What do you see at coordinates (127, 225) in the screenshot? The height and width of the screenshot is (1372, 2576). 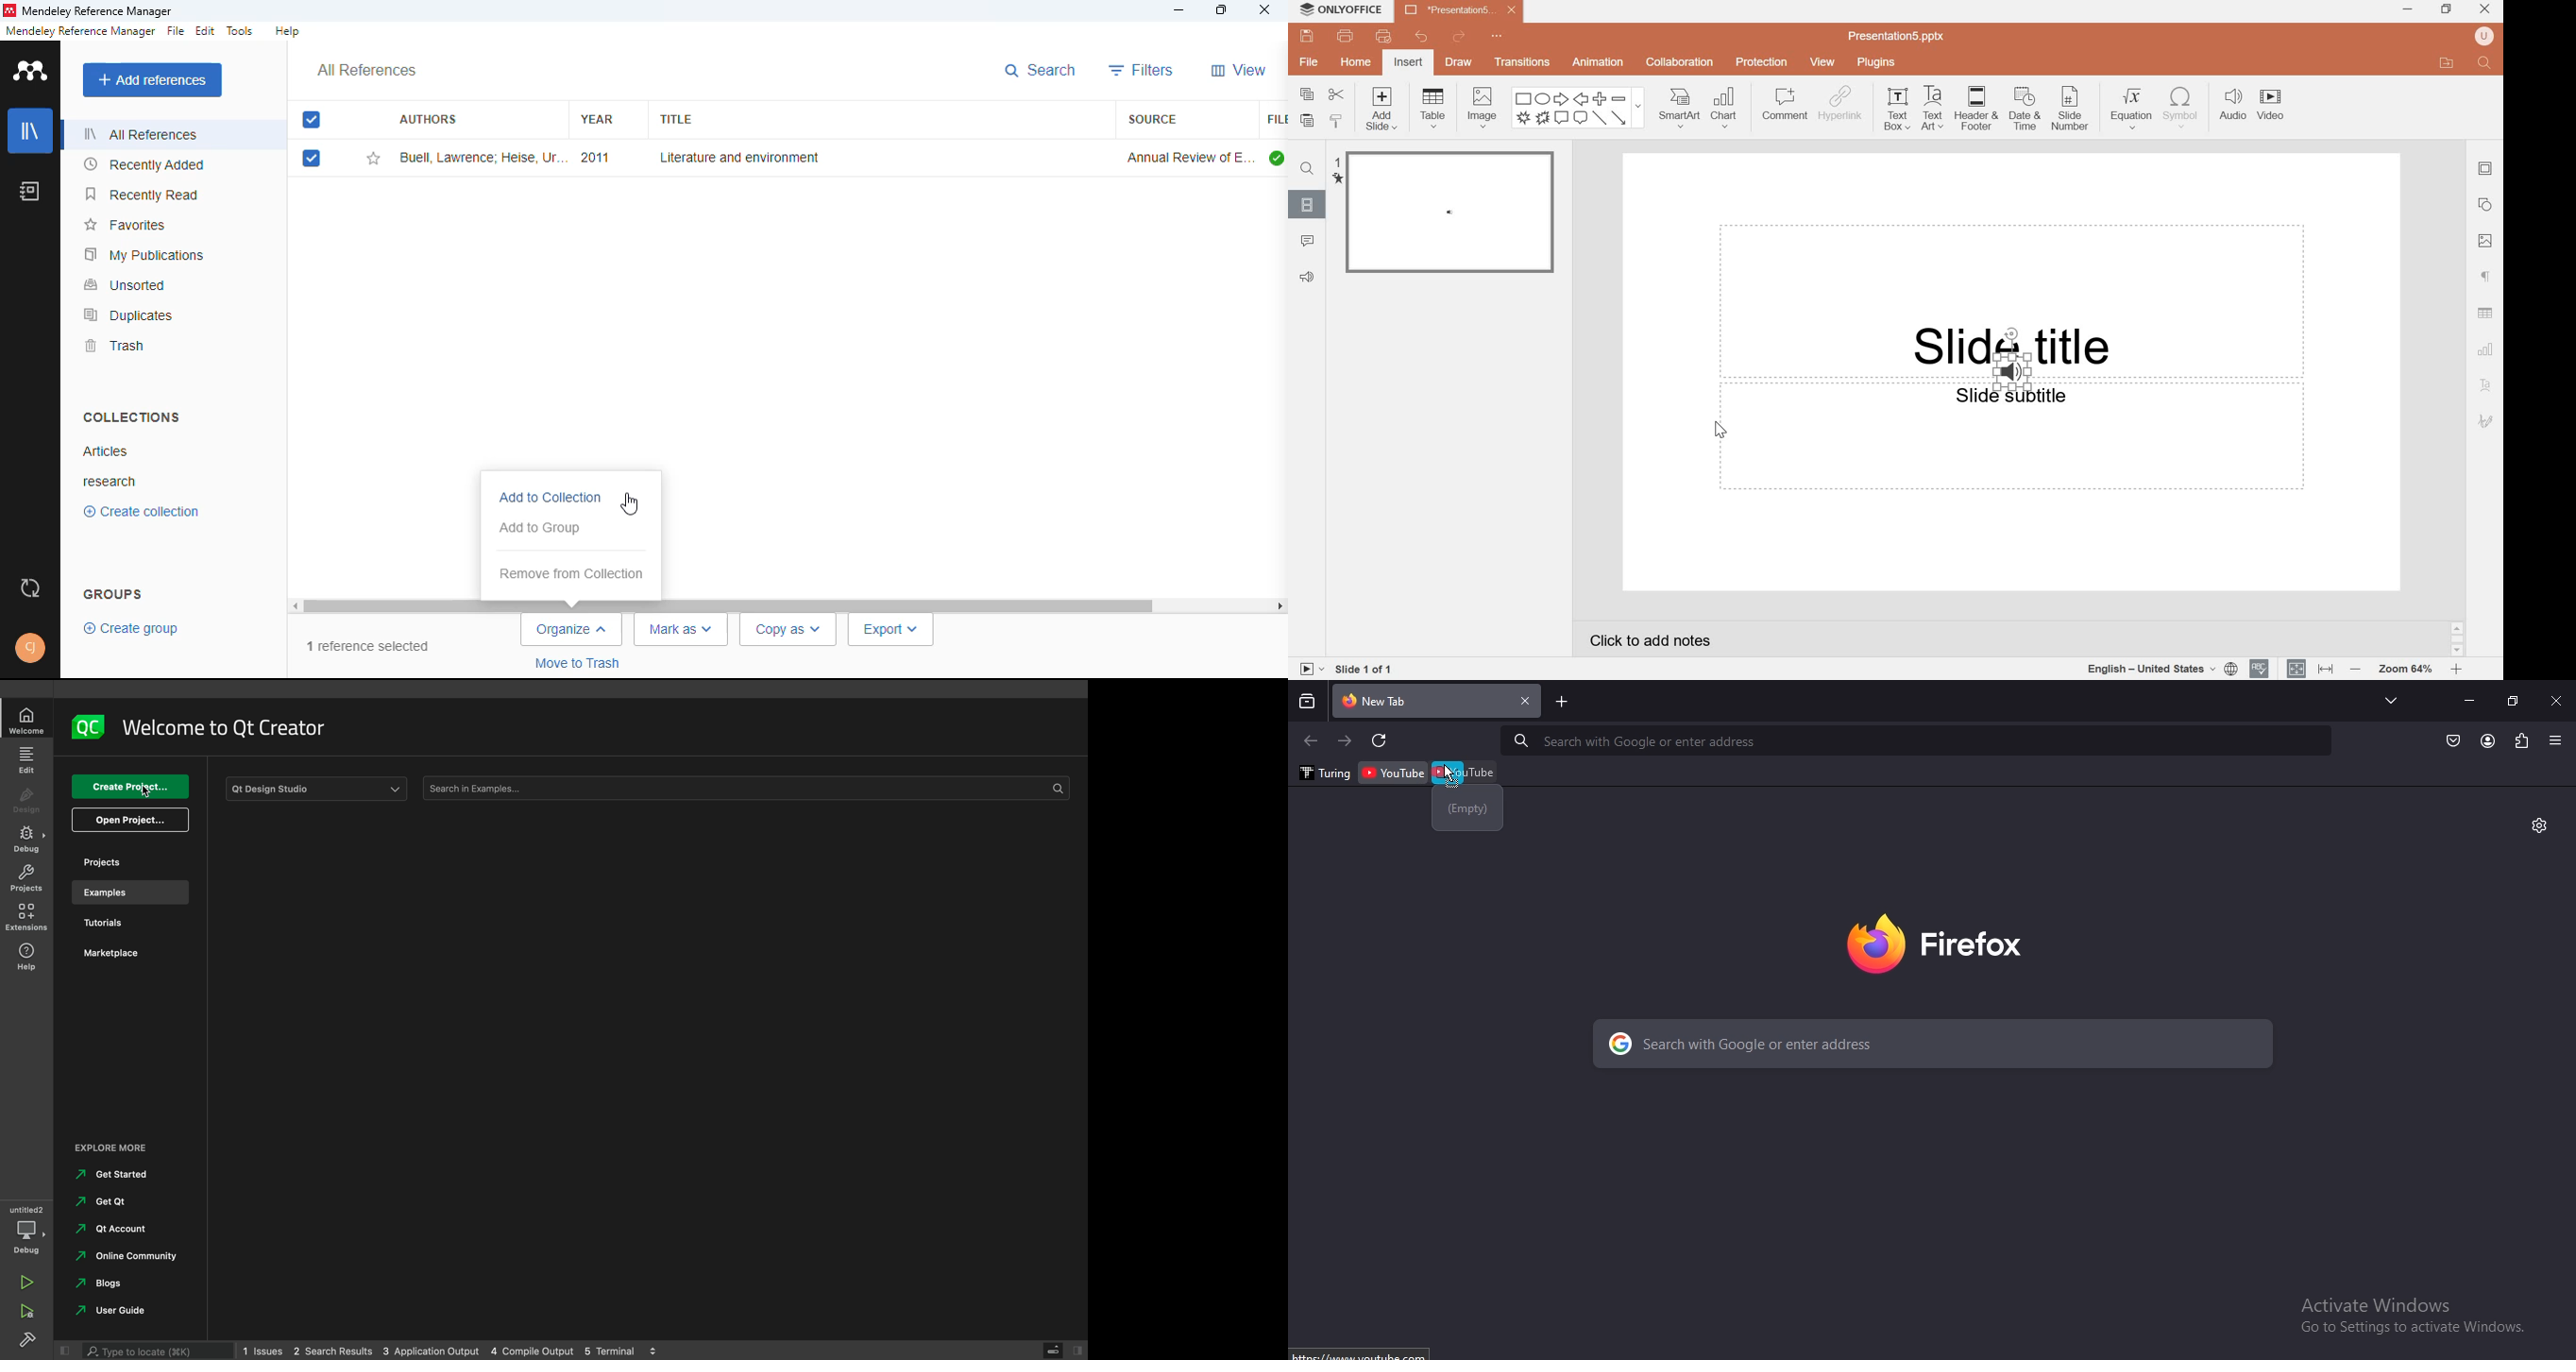 I see `favorites` at bounding box center [127, 225].